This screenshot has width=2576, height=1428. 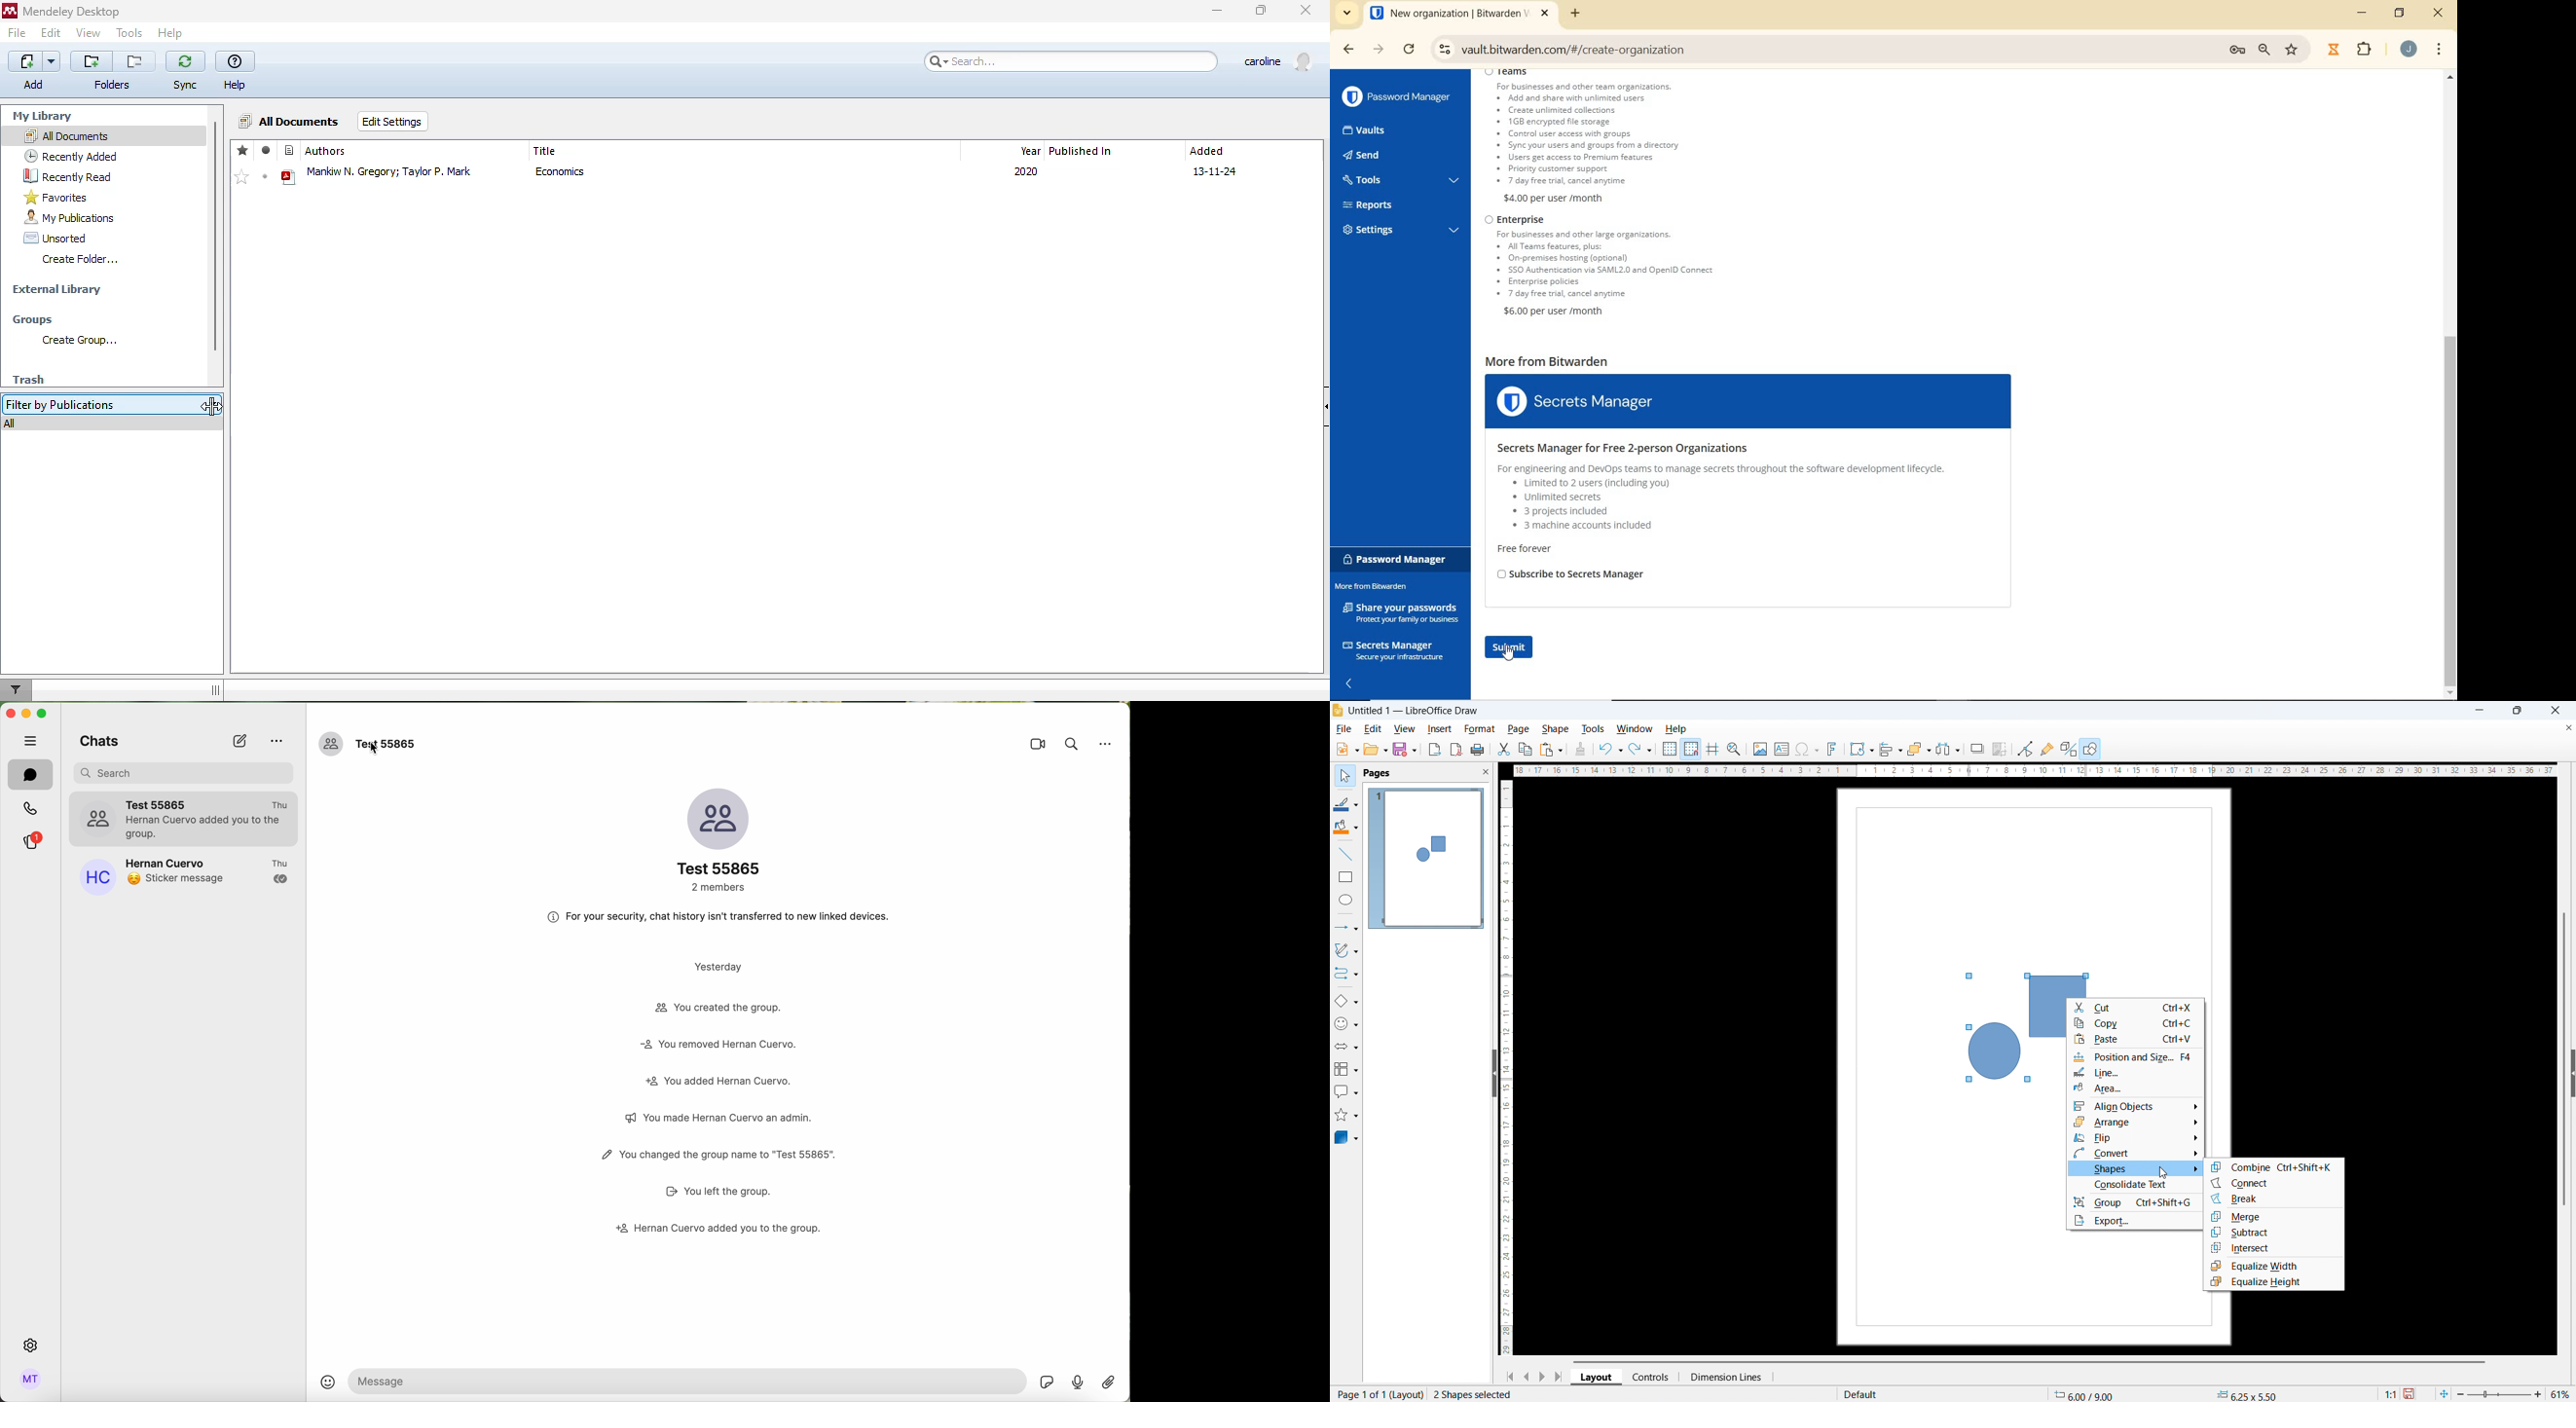 What do you see at coordinates (1398, 232) in the screenshot?
I see `settings` at bounding box center [1398, 232].